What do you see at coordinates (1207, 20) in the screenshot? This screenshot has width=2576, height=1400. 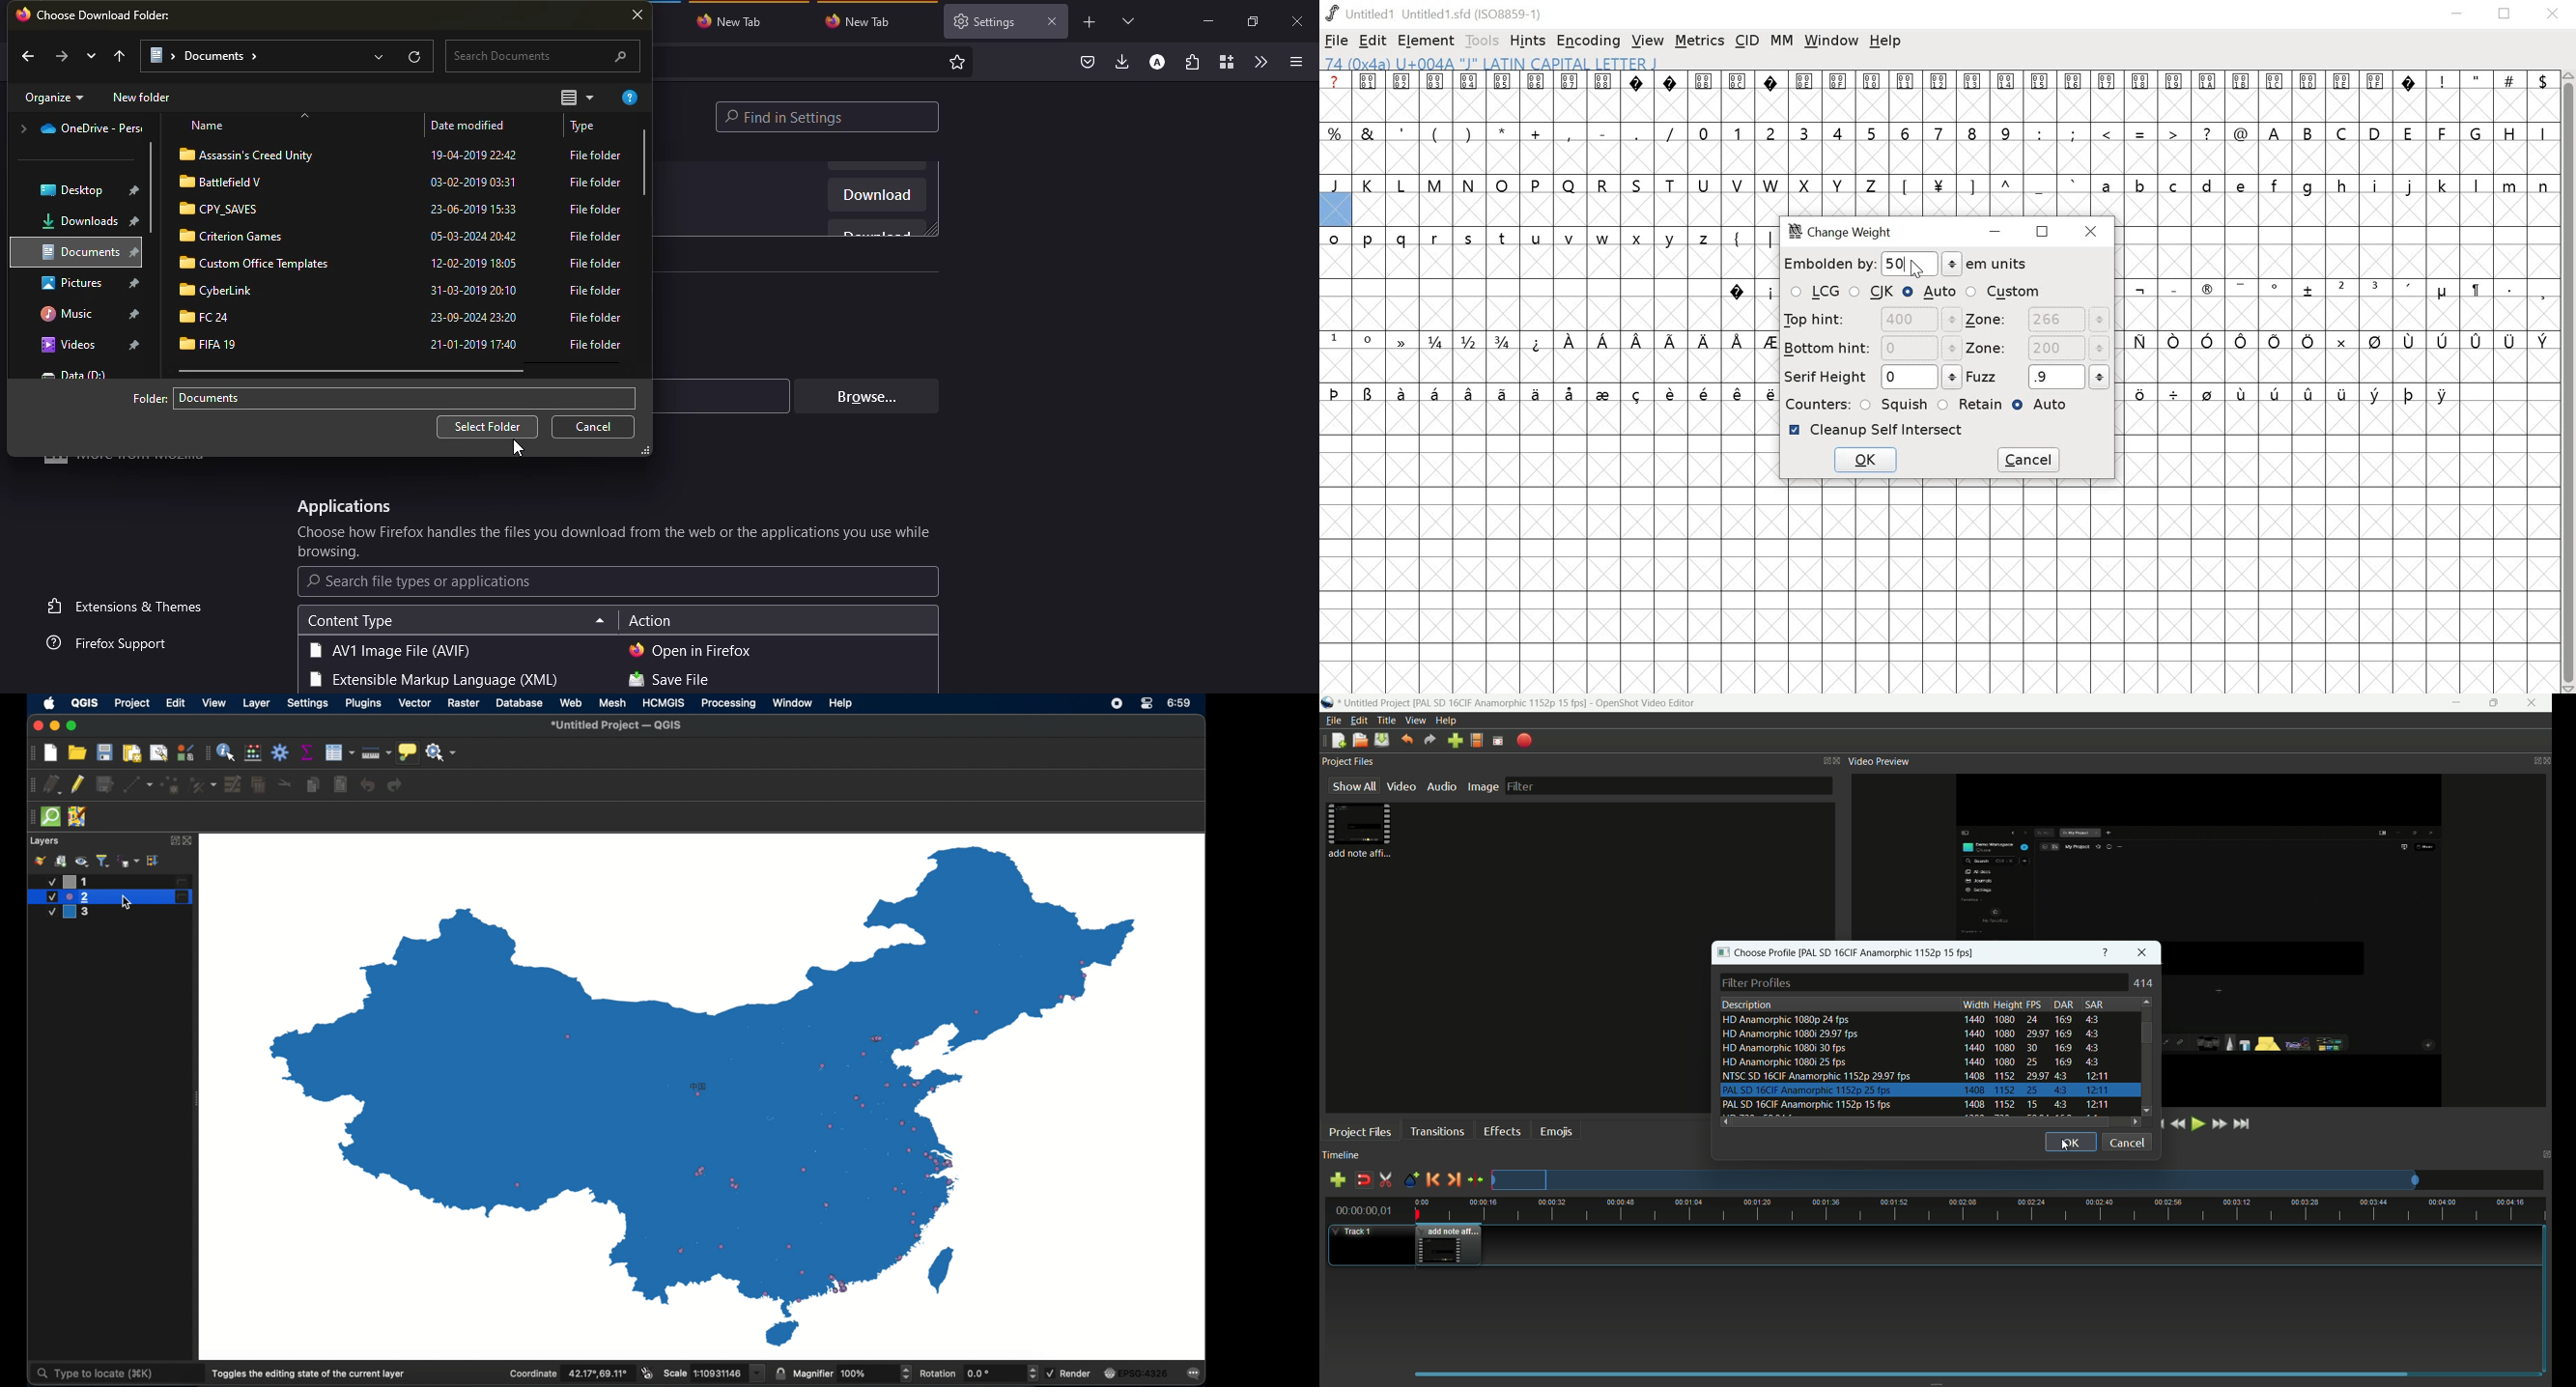 I see `minimize` at bounding box center [1207, 20].